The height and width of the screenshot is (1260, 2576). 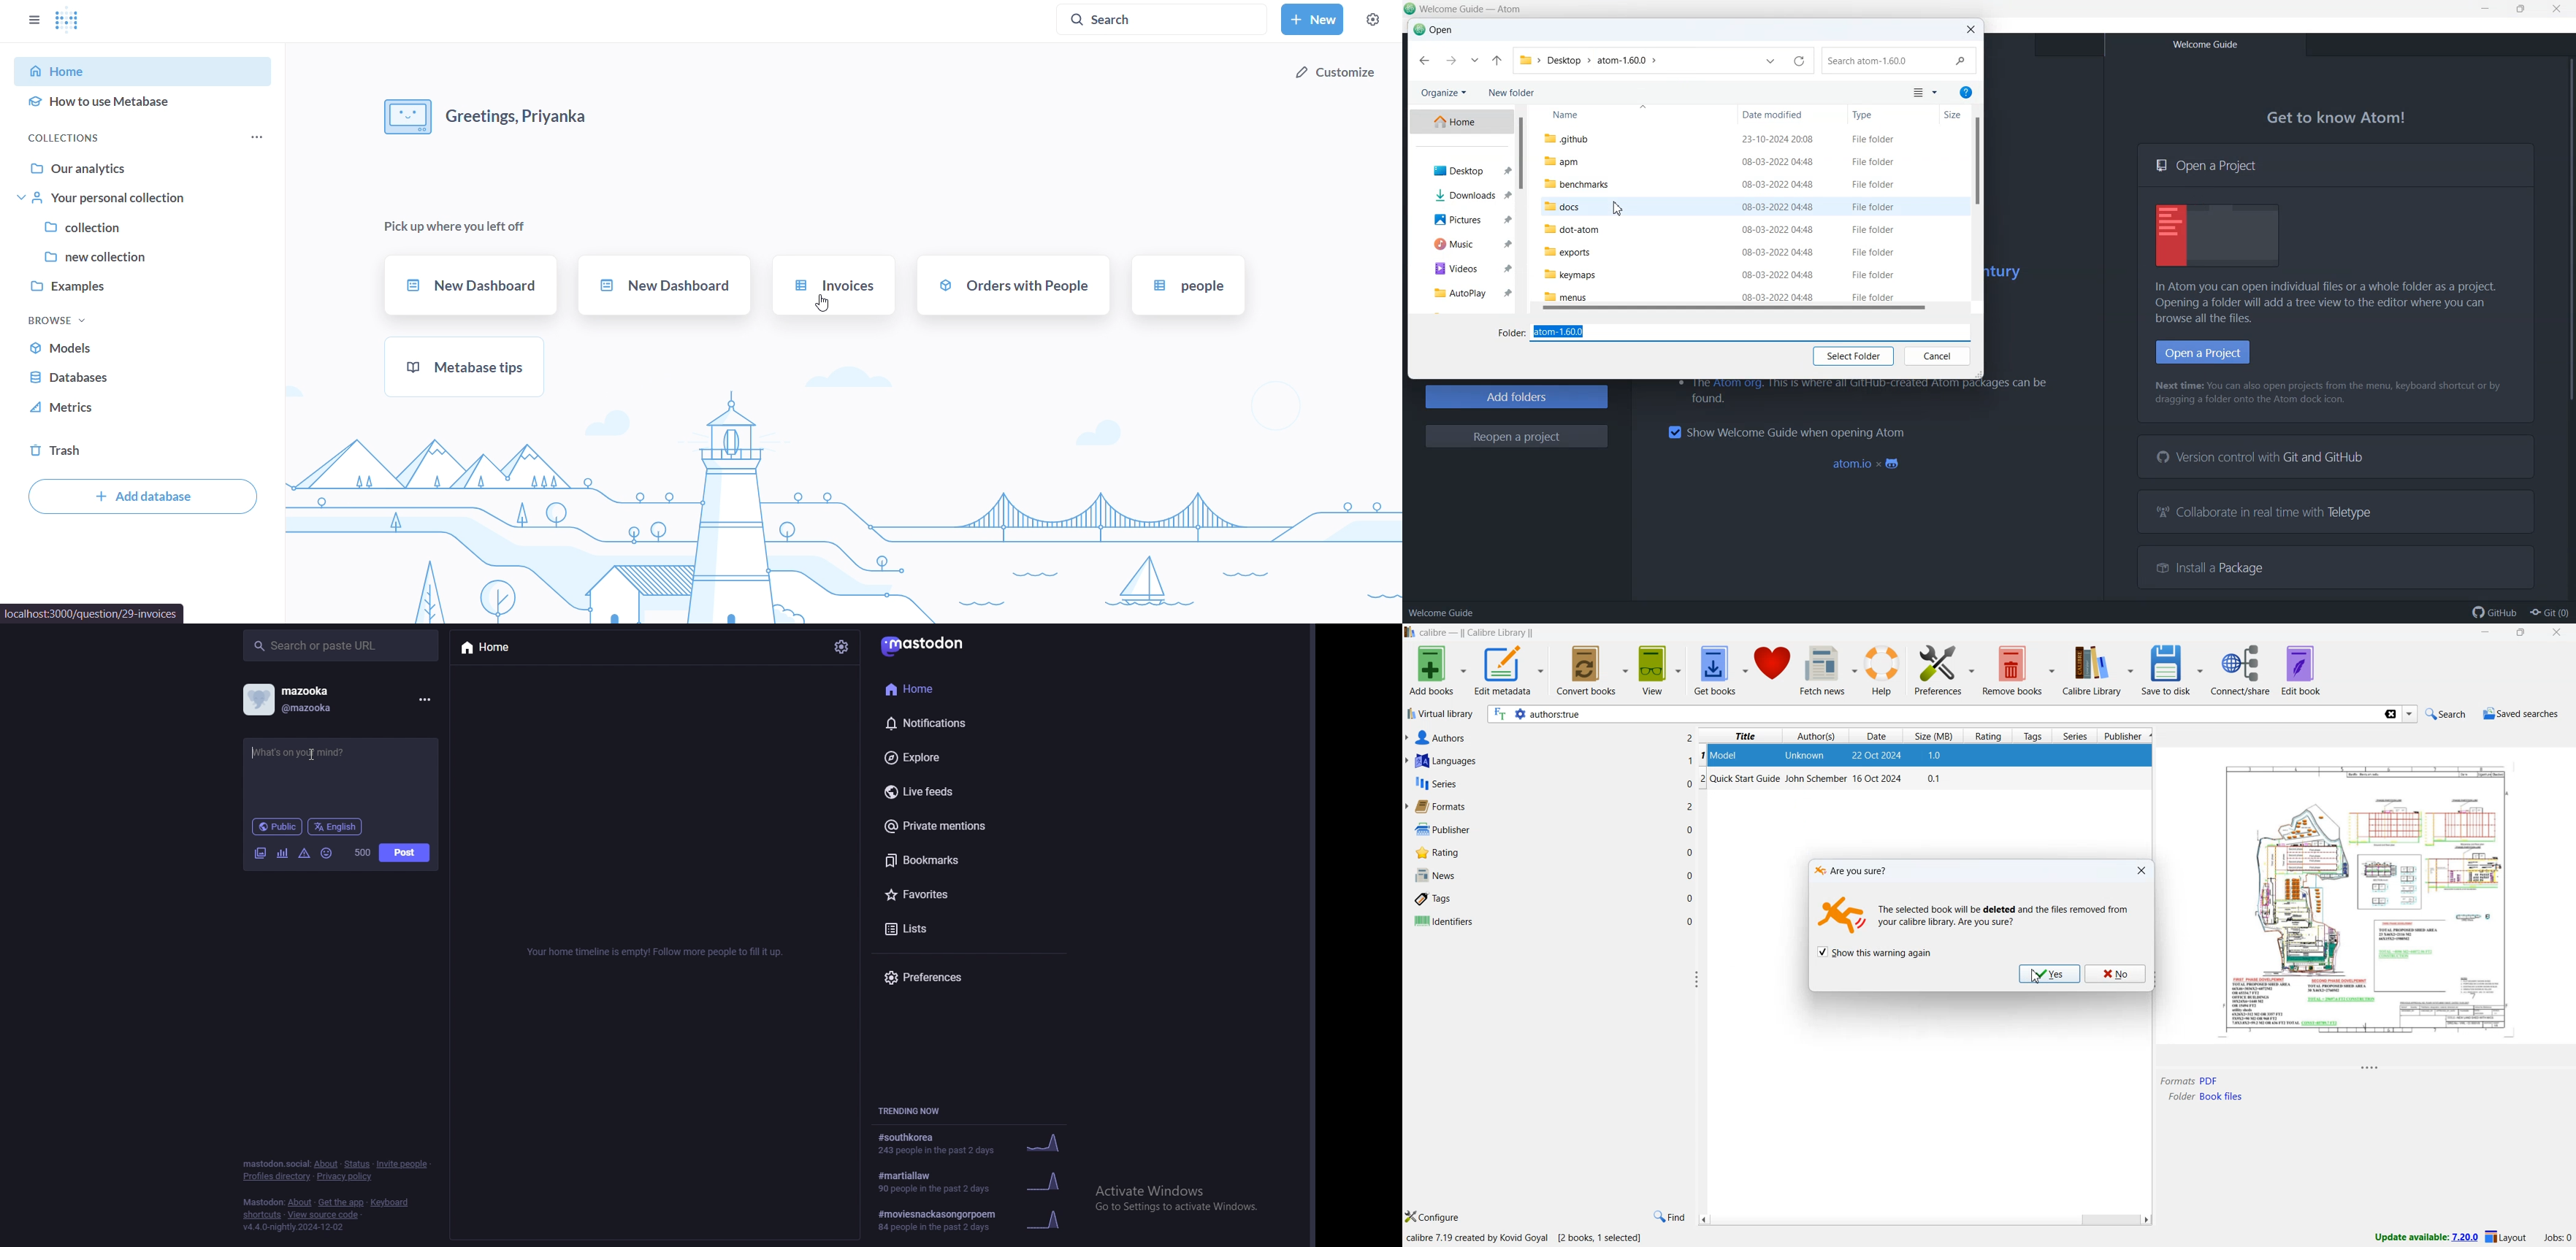 What do you see at coordinates (2549, 612) in the screenshot?
I see `Git(0)` at bounding box center [2549, 612].